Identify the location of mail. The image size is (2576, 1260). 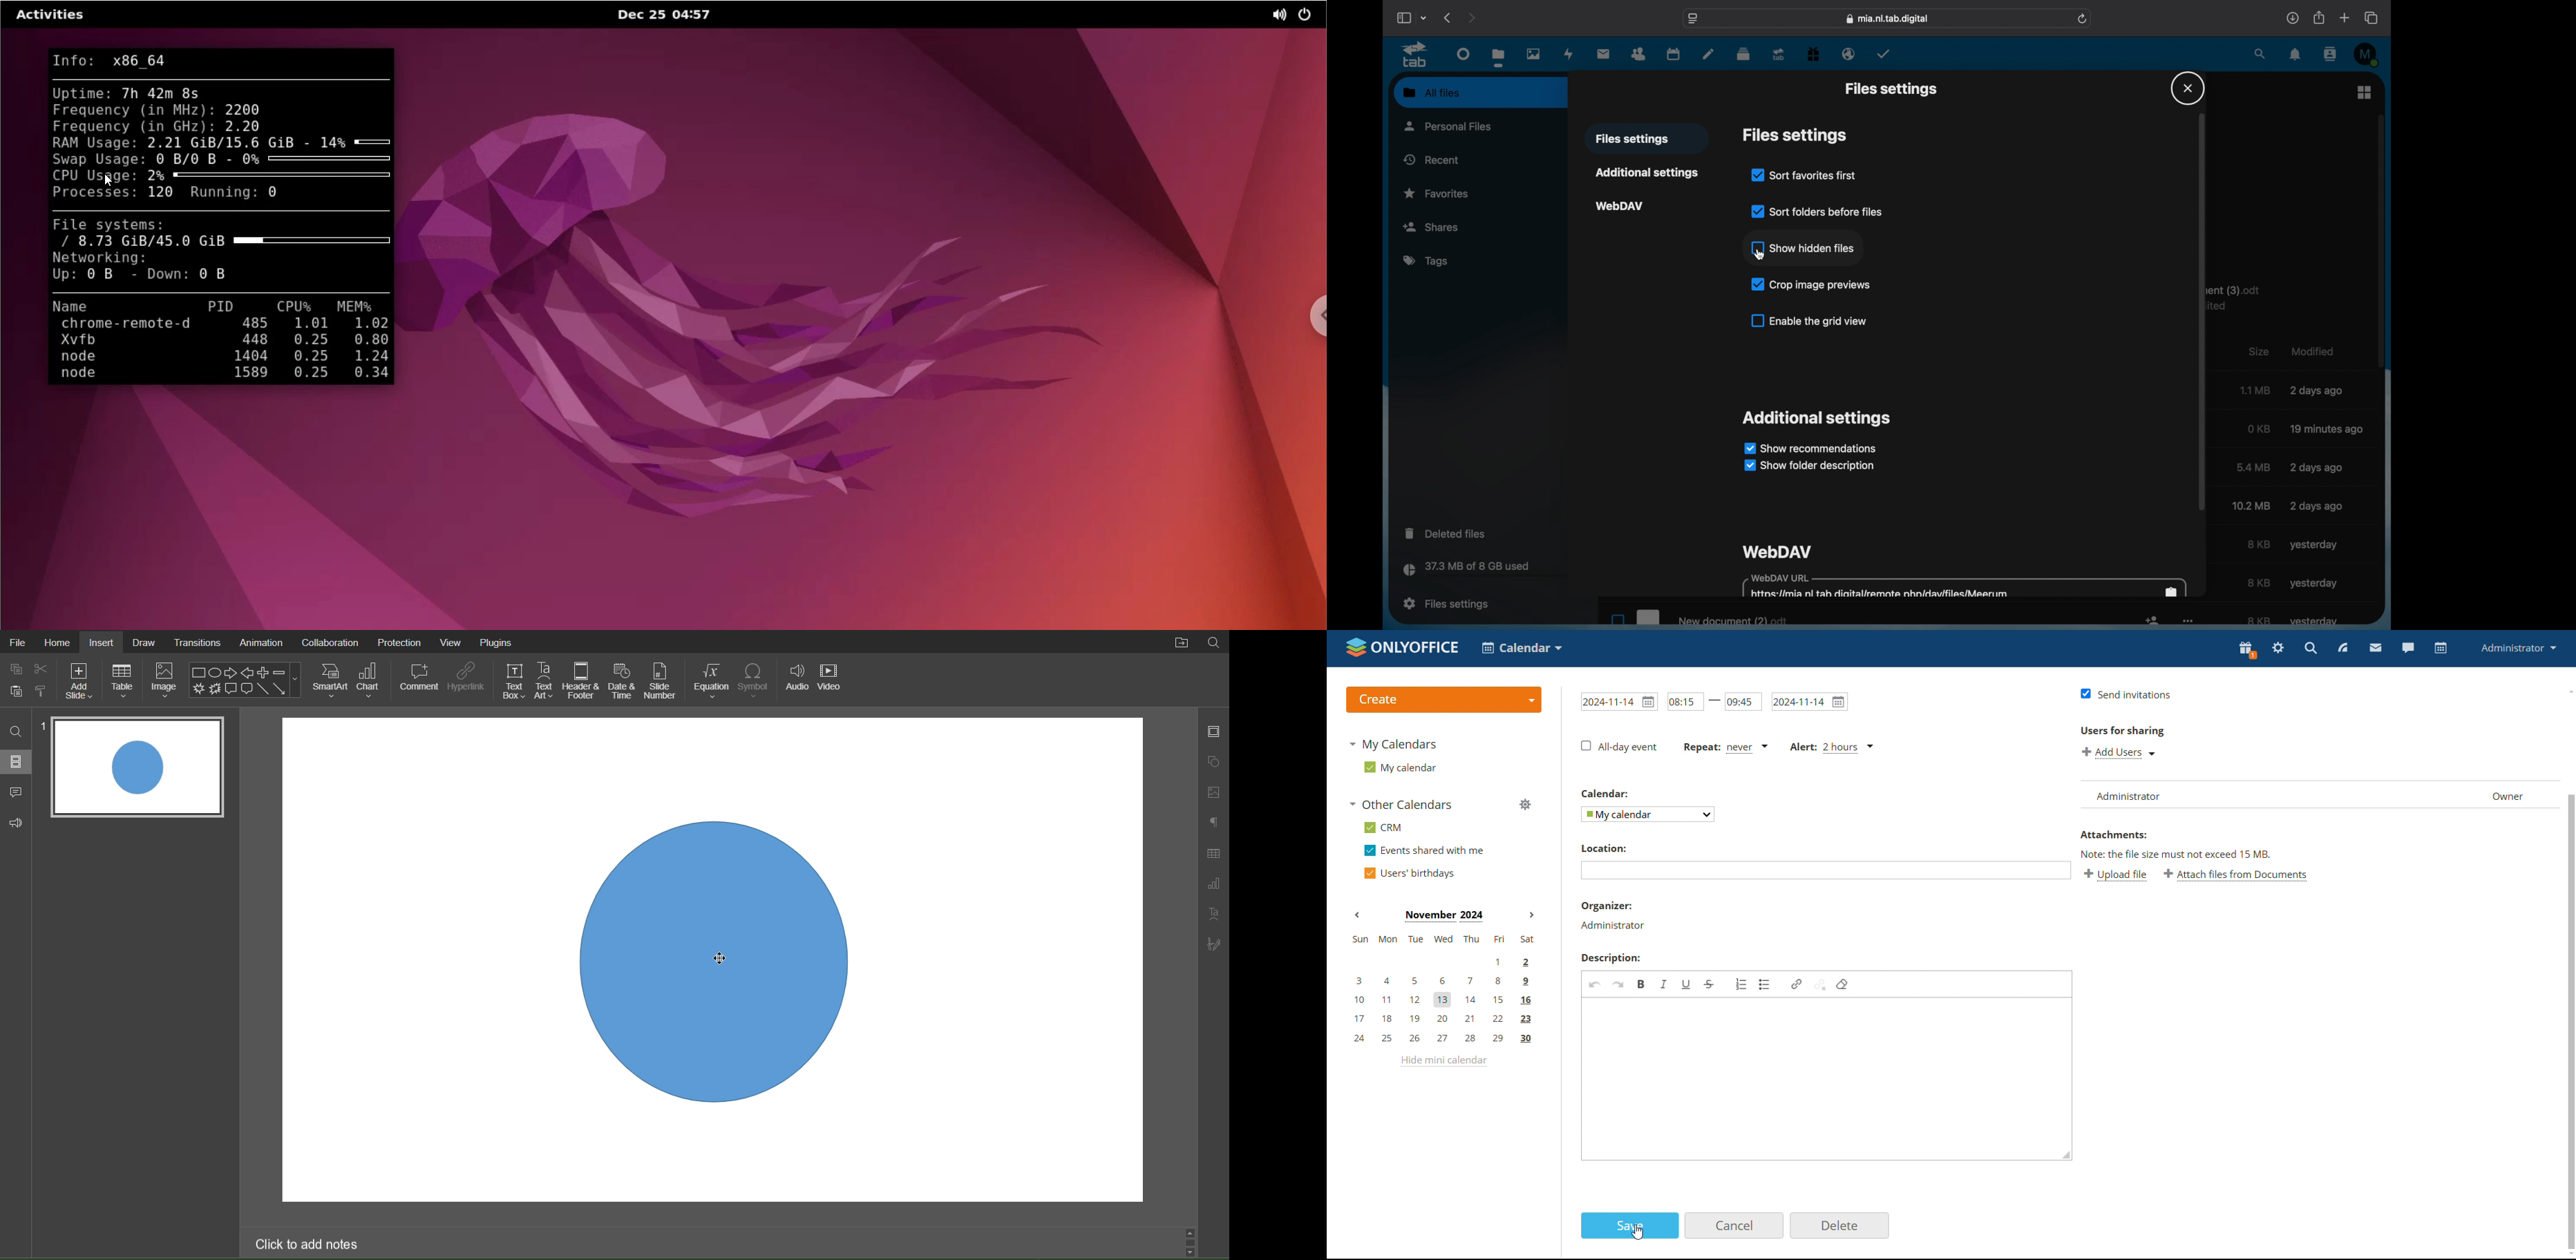
(1604, 54).